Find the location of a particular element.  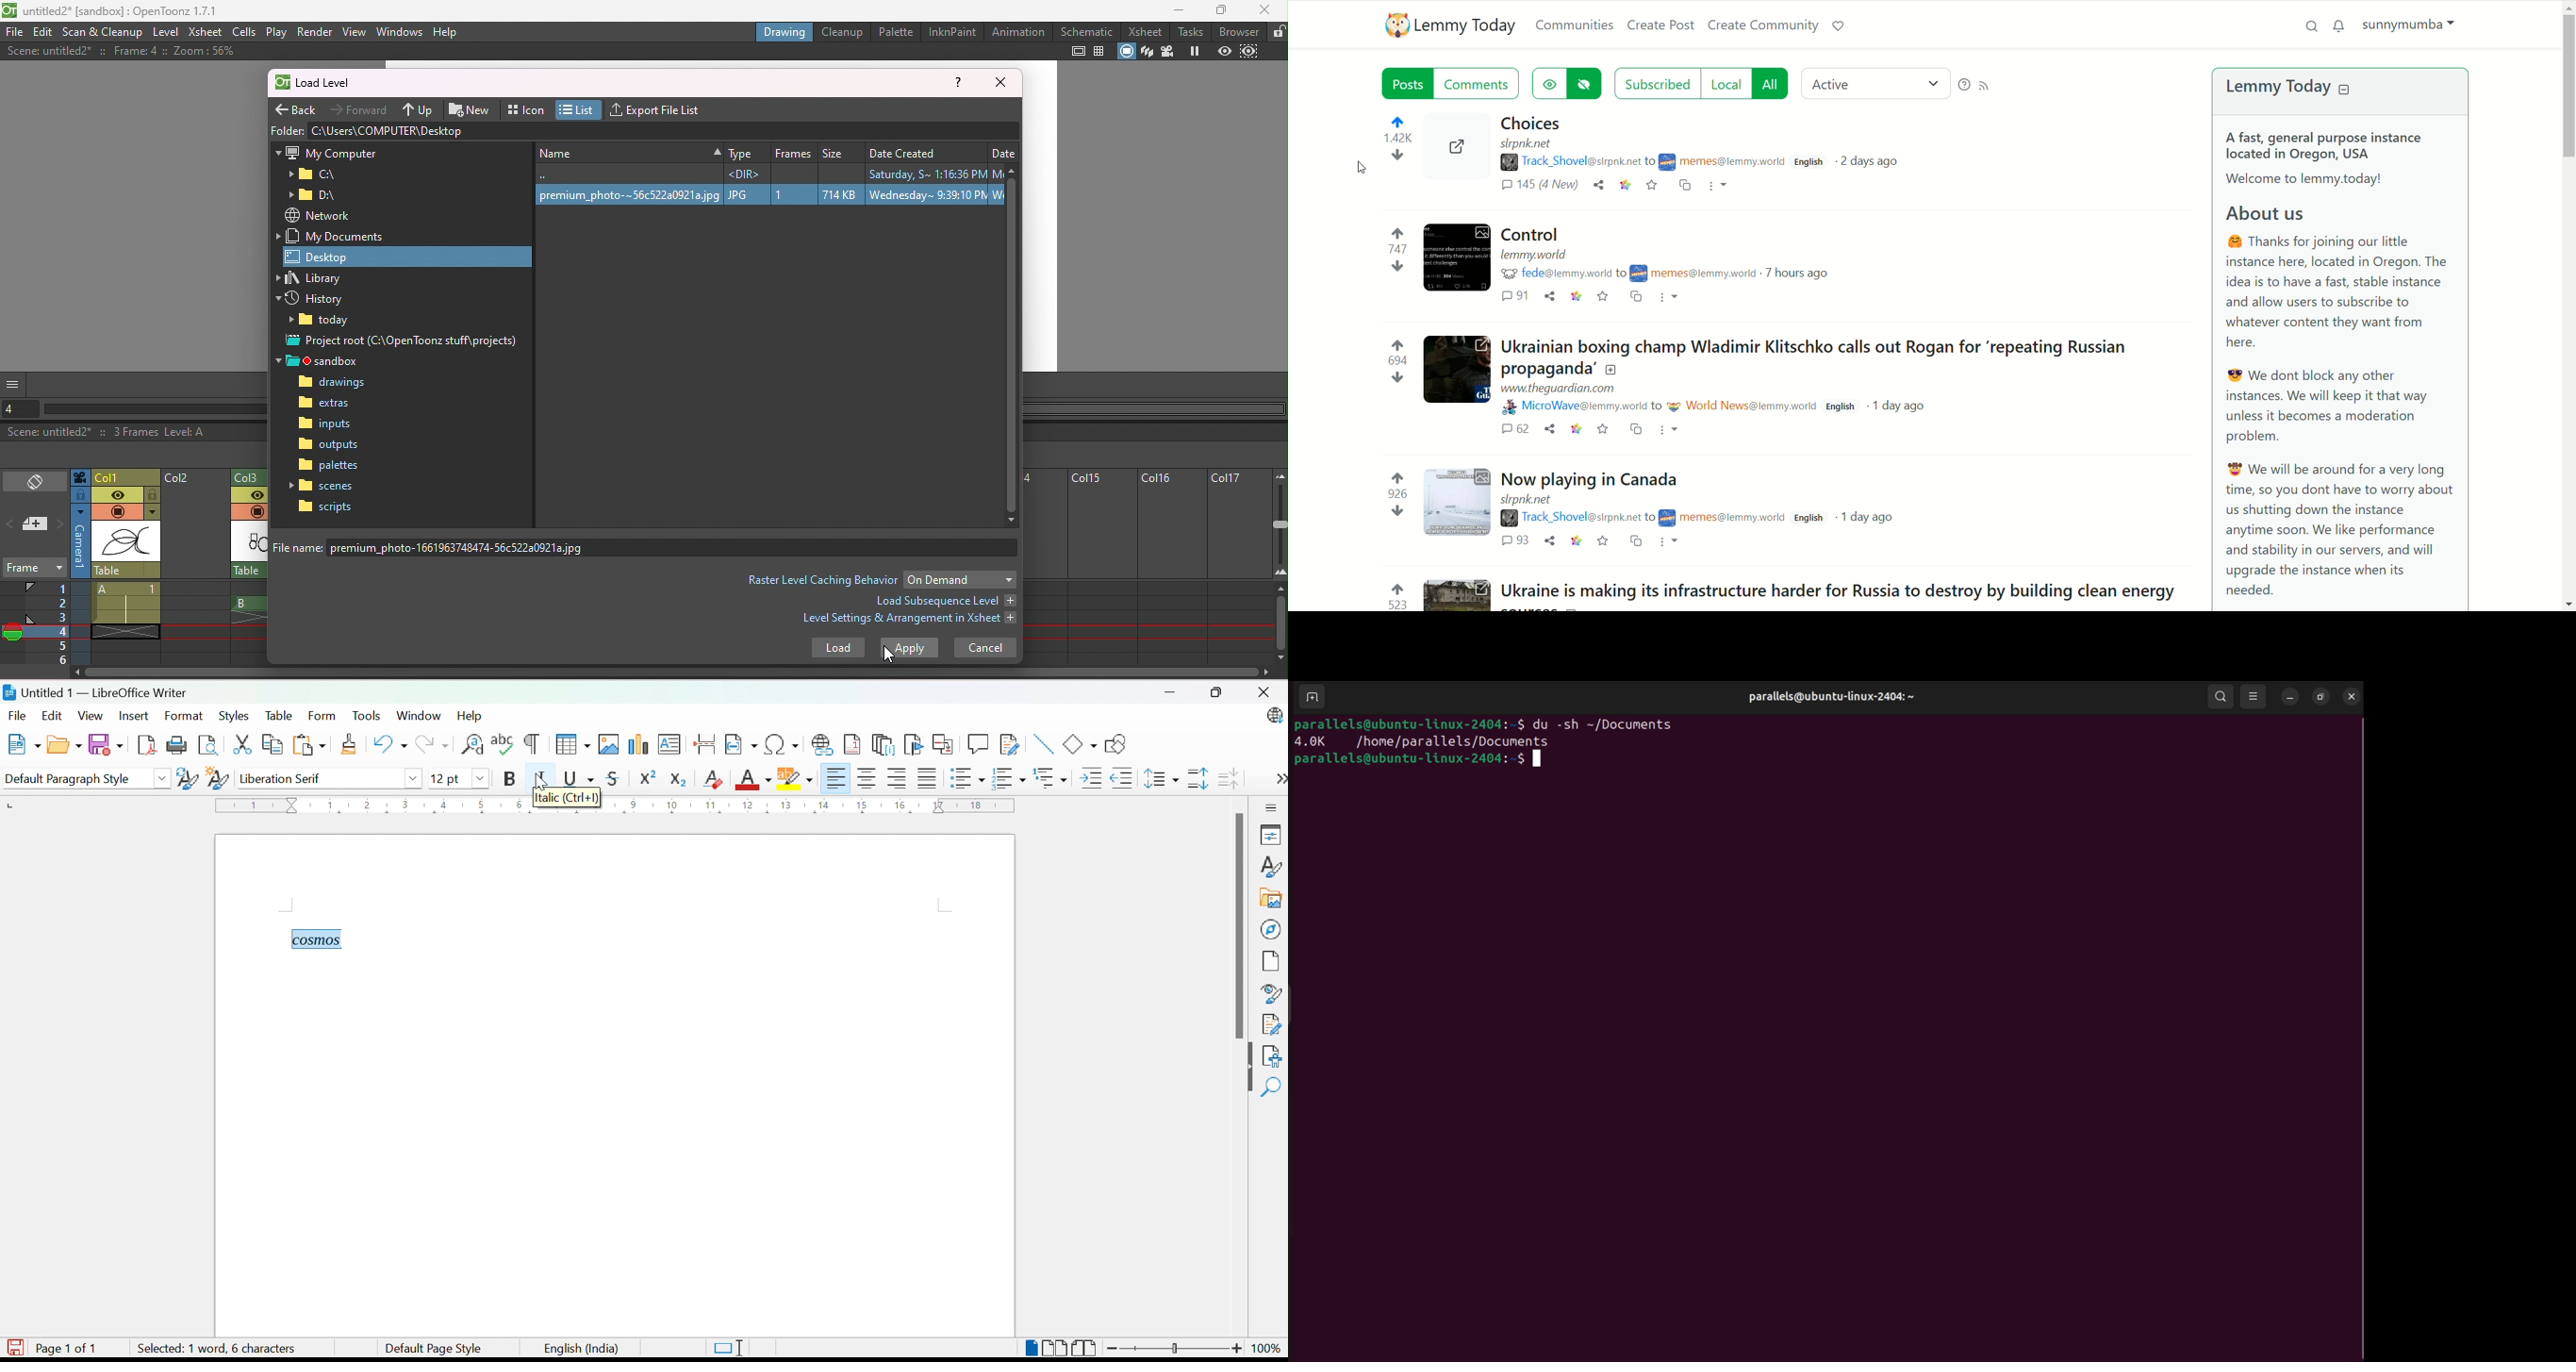

Form is located at coordinates (322, 715).